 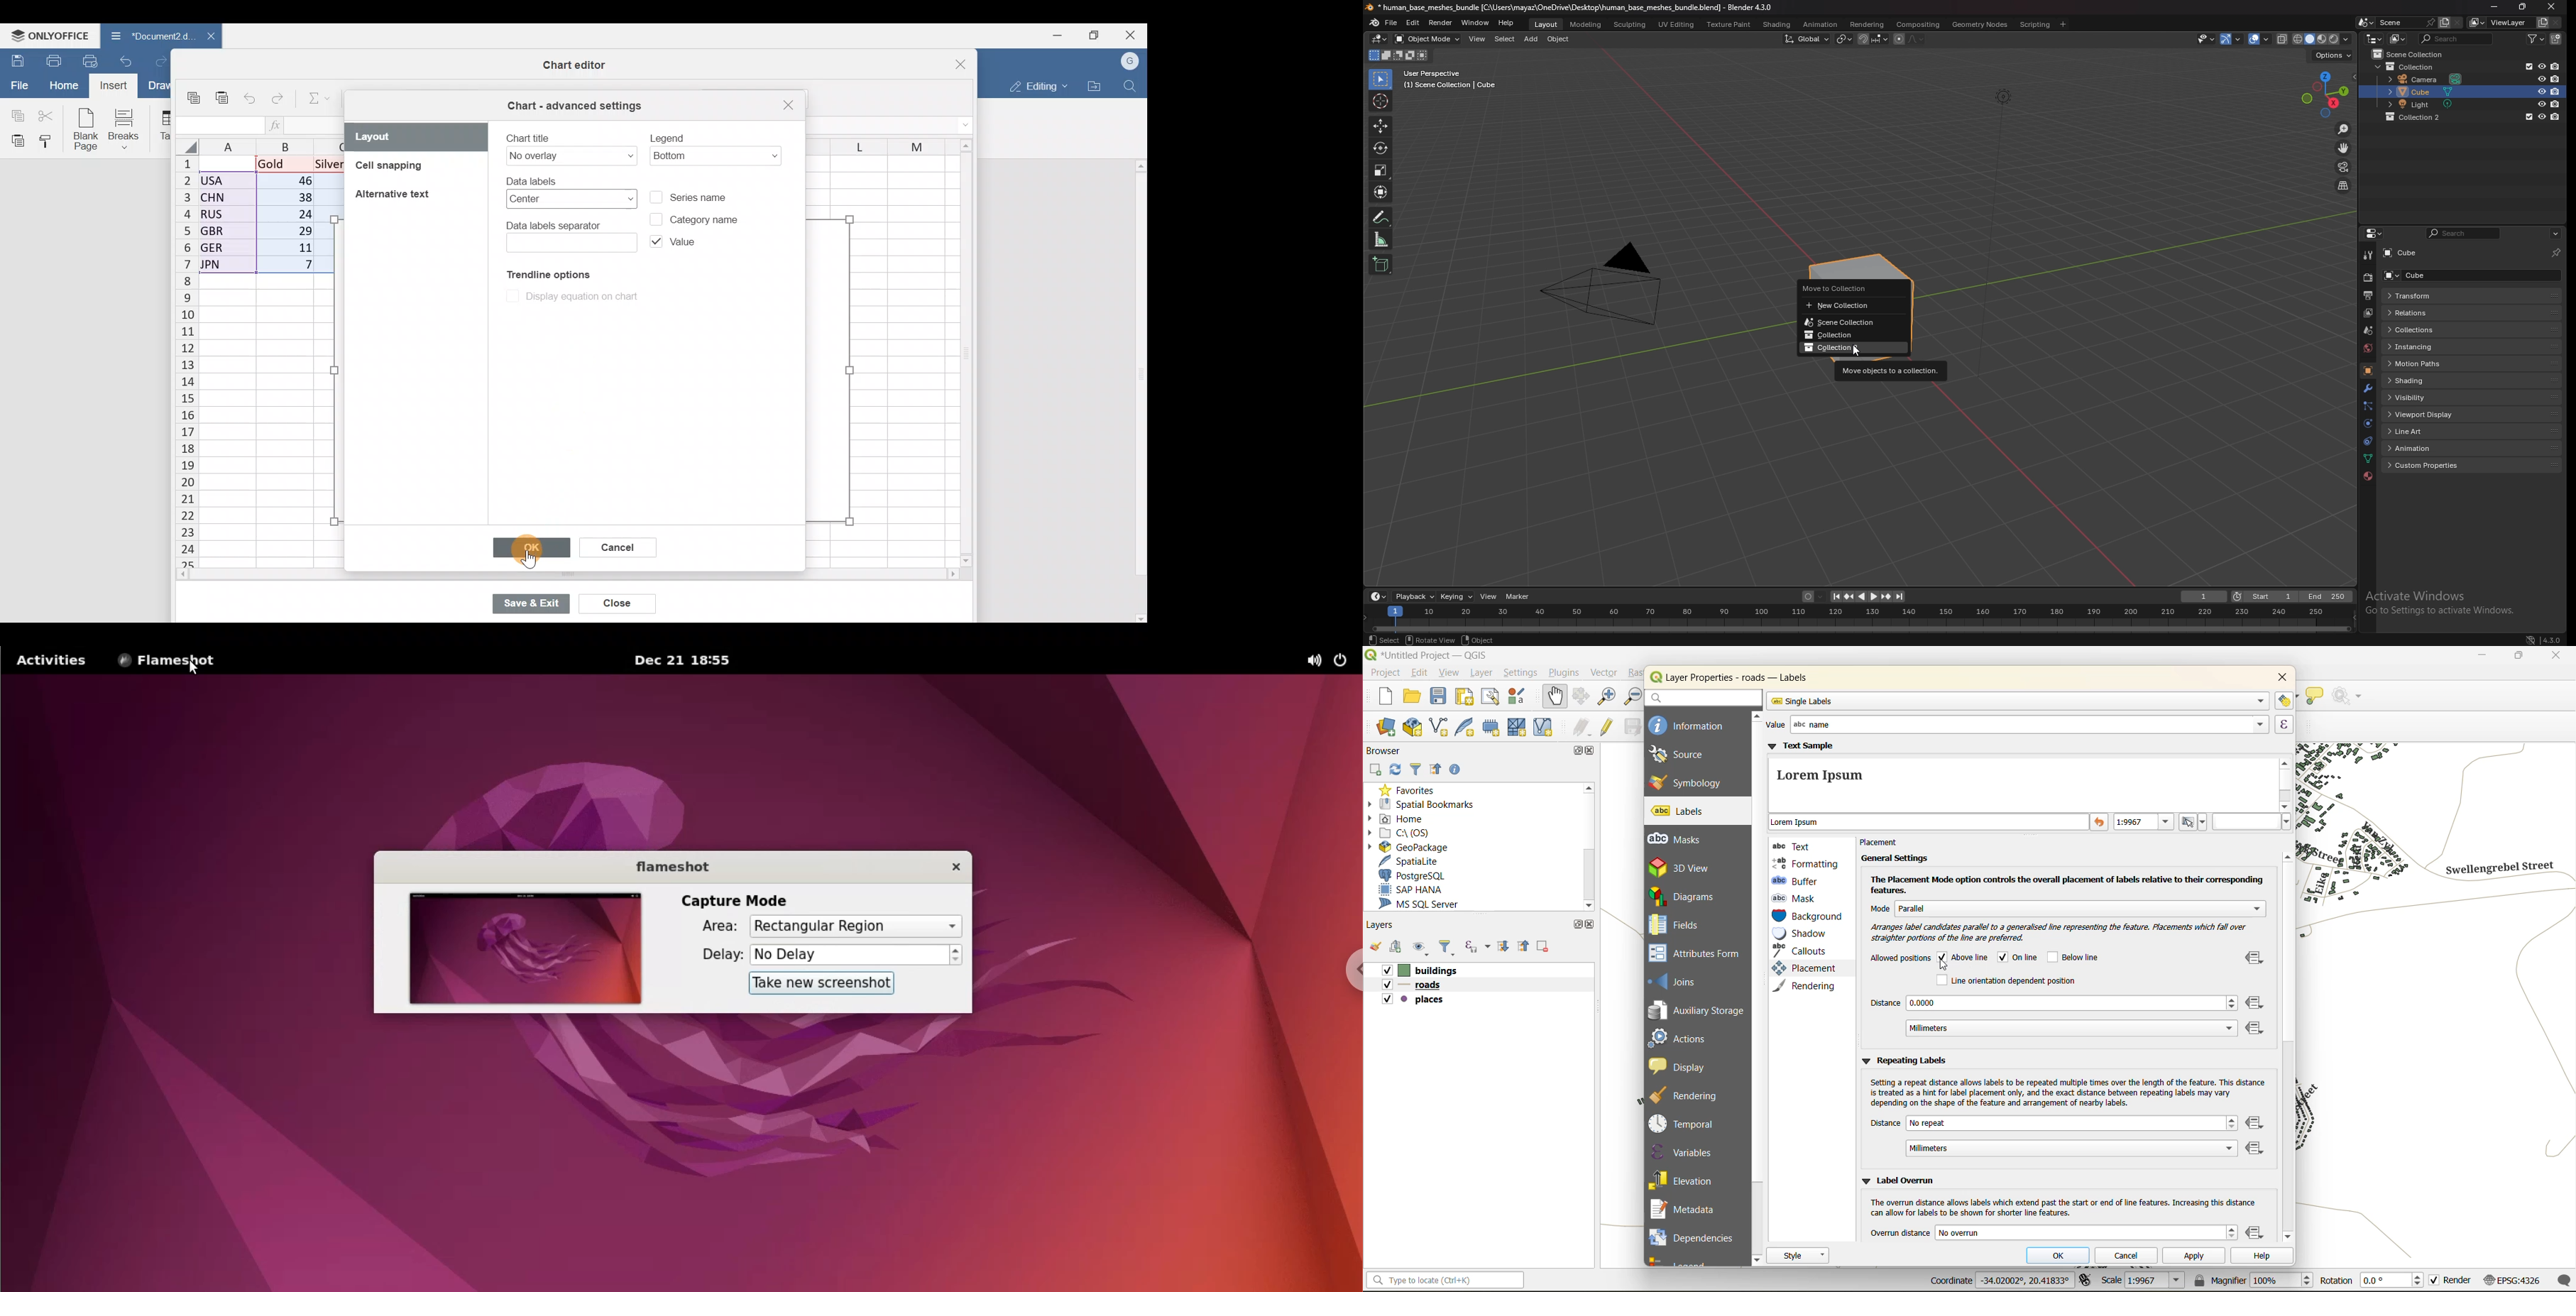 What do you see at coordinates (538, 605) in the screenshot?
I see `Save & exit` at bounding box center [538, 605].